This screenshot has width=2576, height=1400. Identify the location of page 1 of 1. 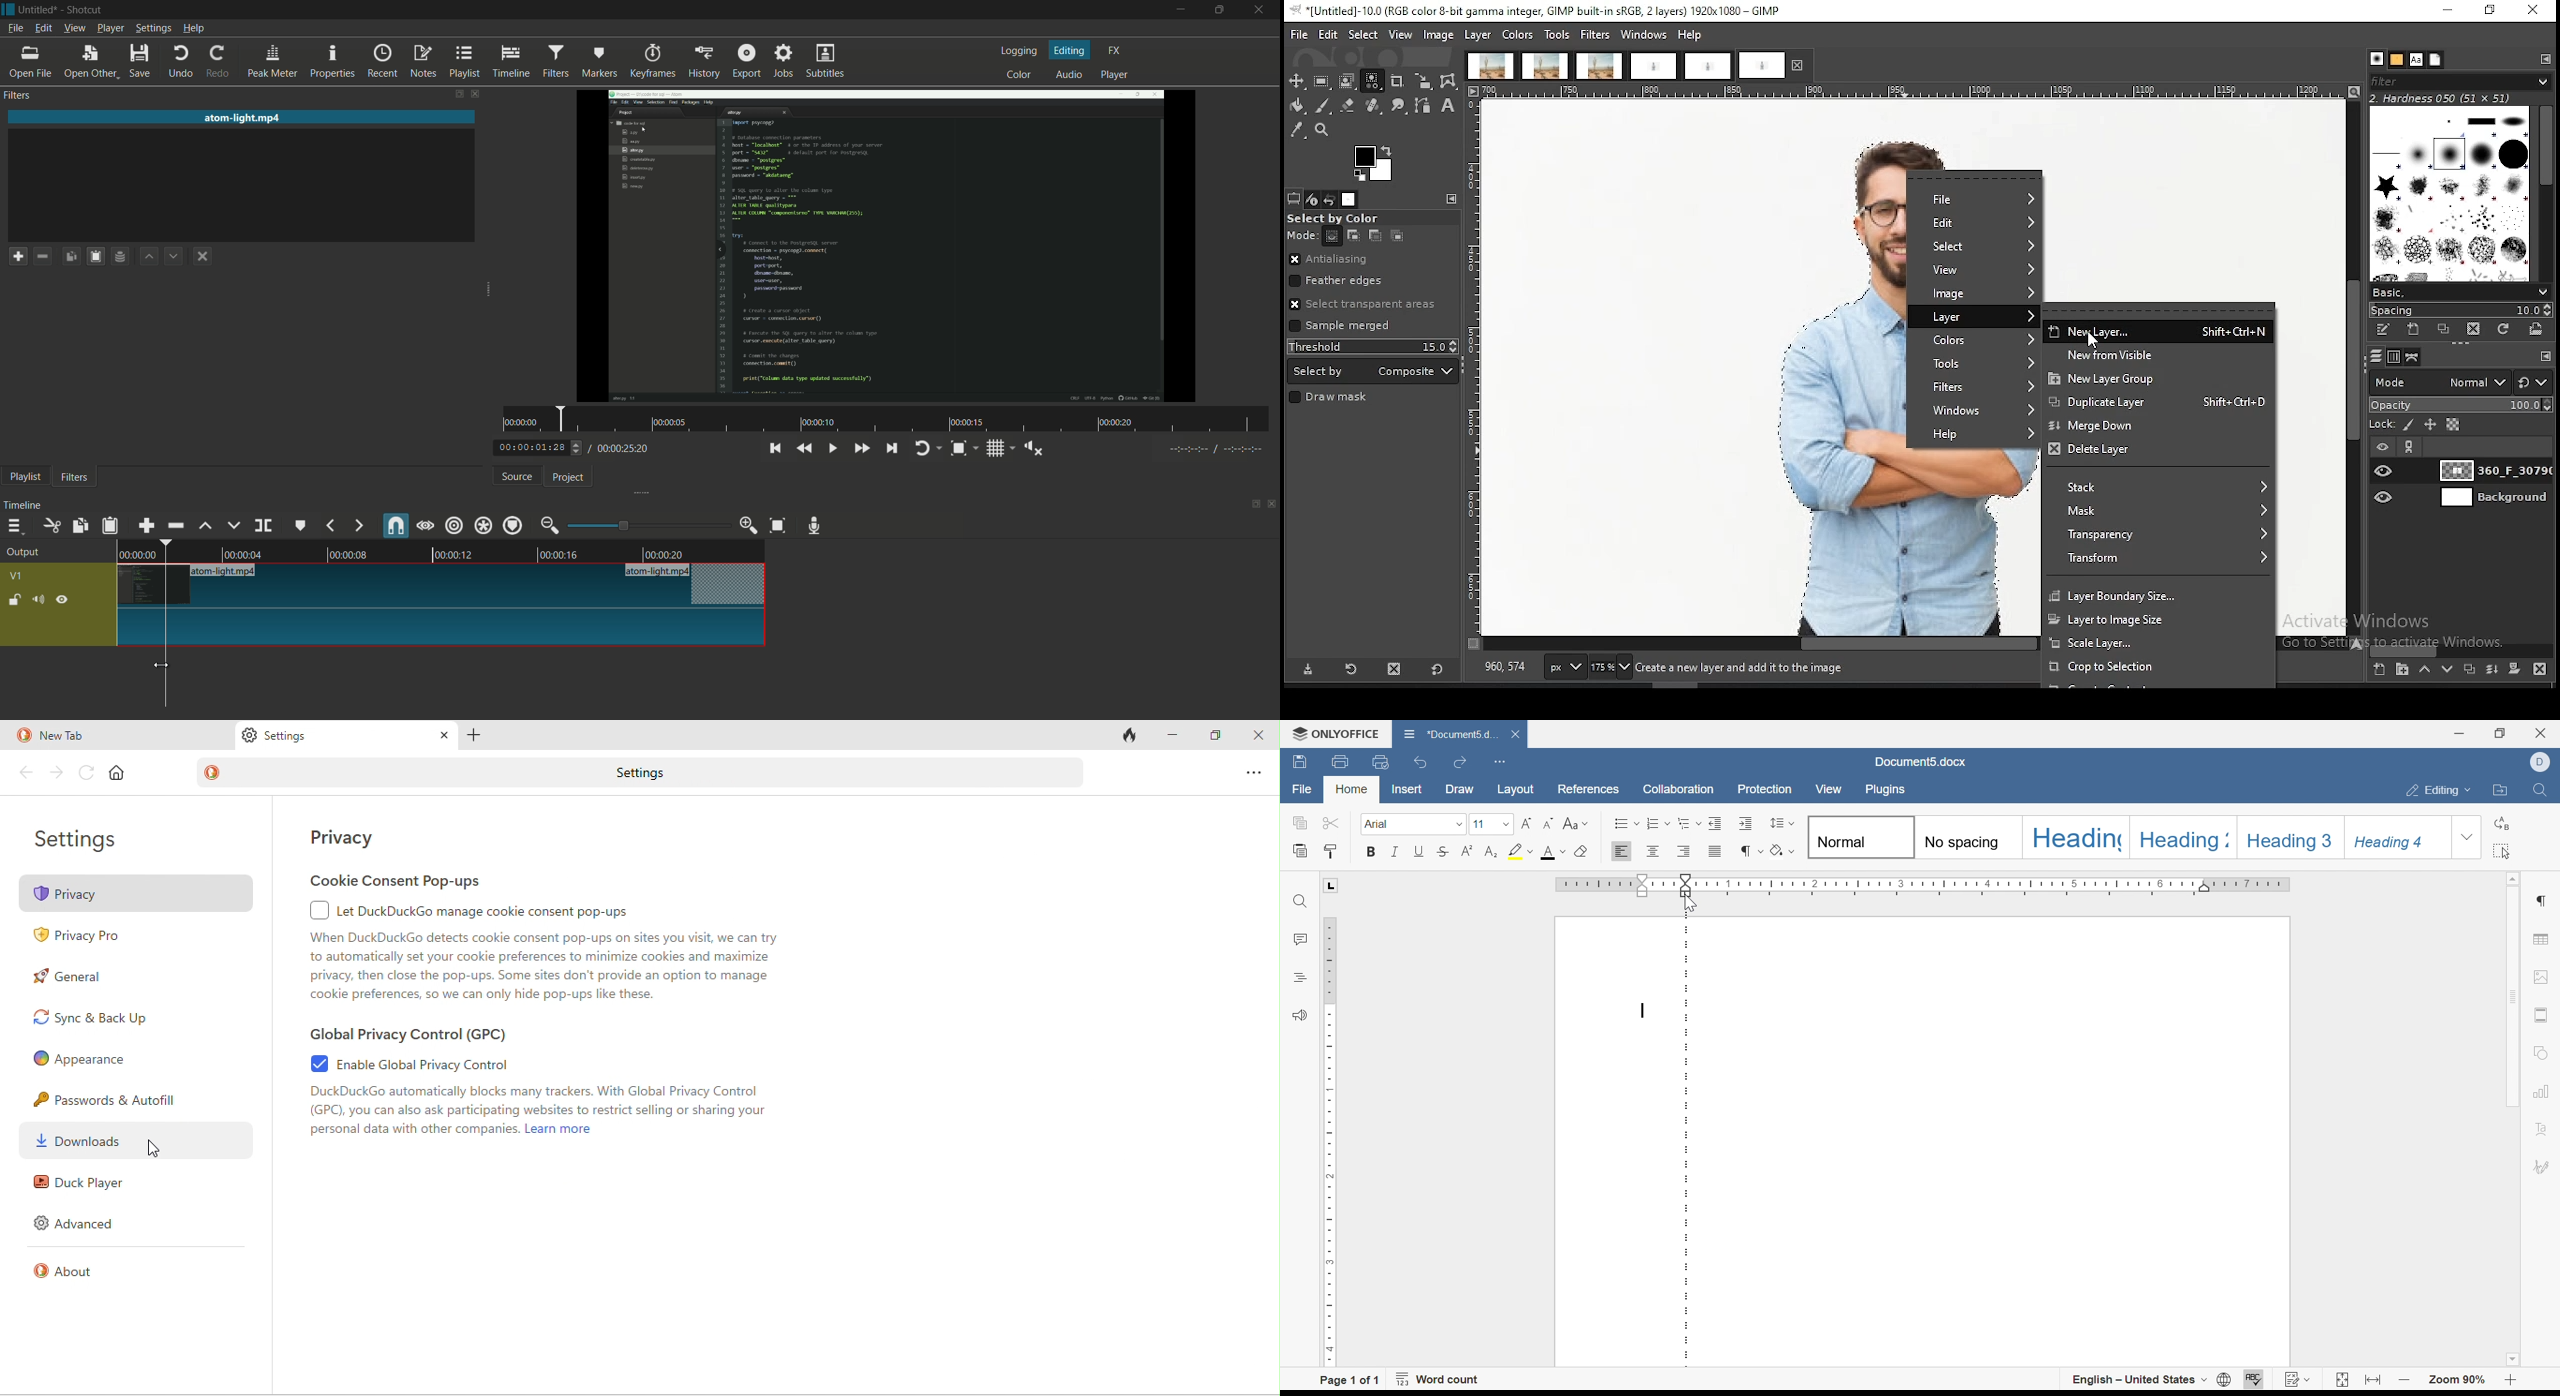
(1350, 1380).